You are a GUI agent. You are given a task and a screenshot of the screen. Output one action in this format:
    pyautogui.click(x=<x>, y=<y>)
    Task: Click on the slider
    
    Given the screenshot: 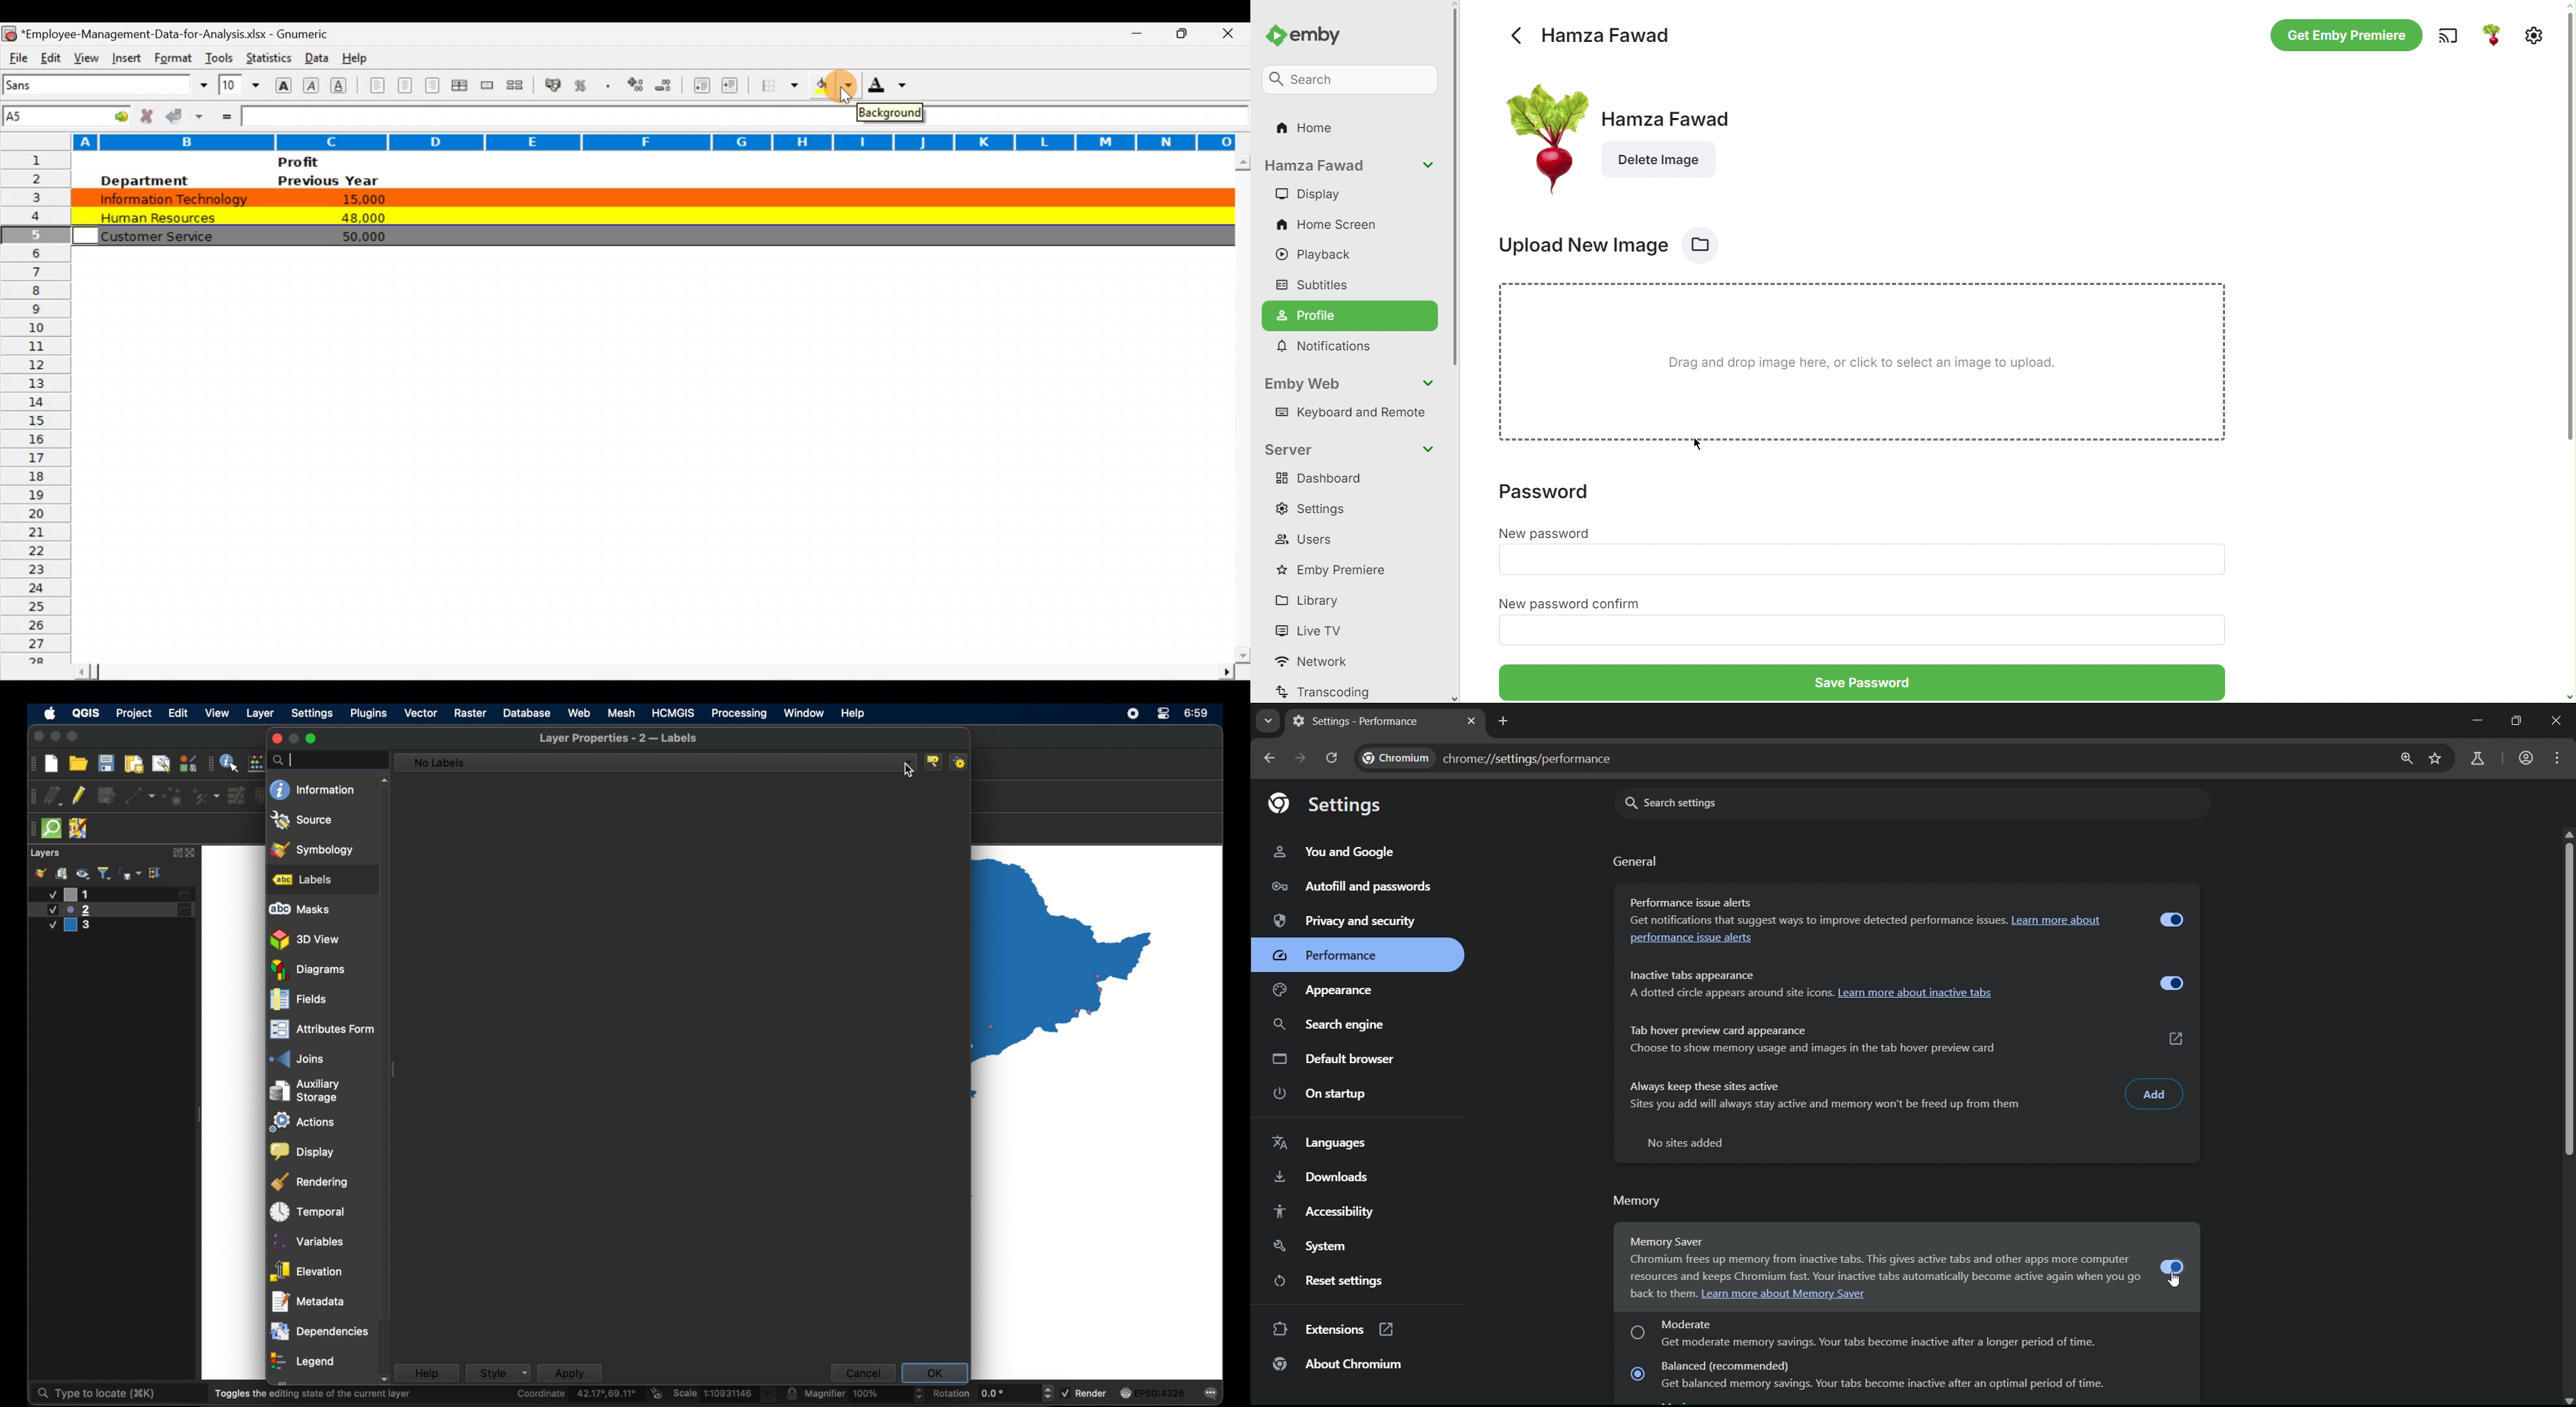 What is the action you would take?
    pyautogui.click(x=2566, y=991)
    